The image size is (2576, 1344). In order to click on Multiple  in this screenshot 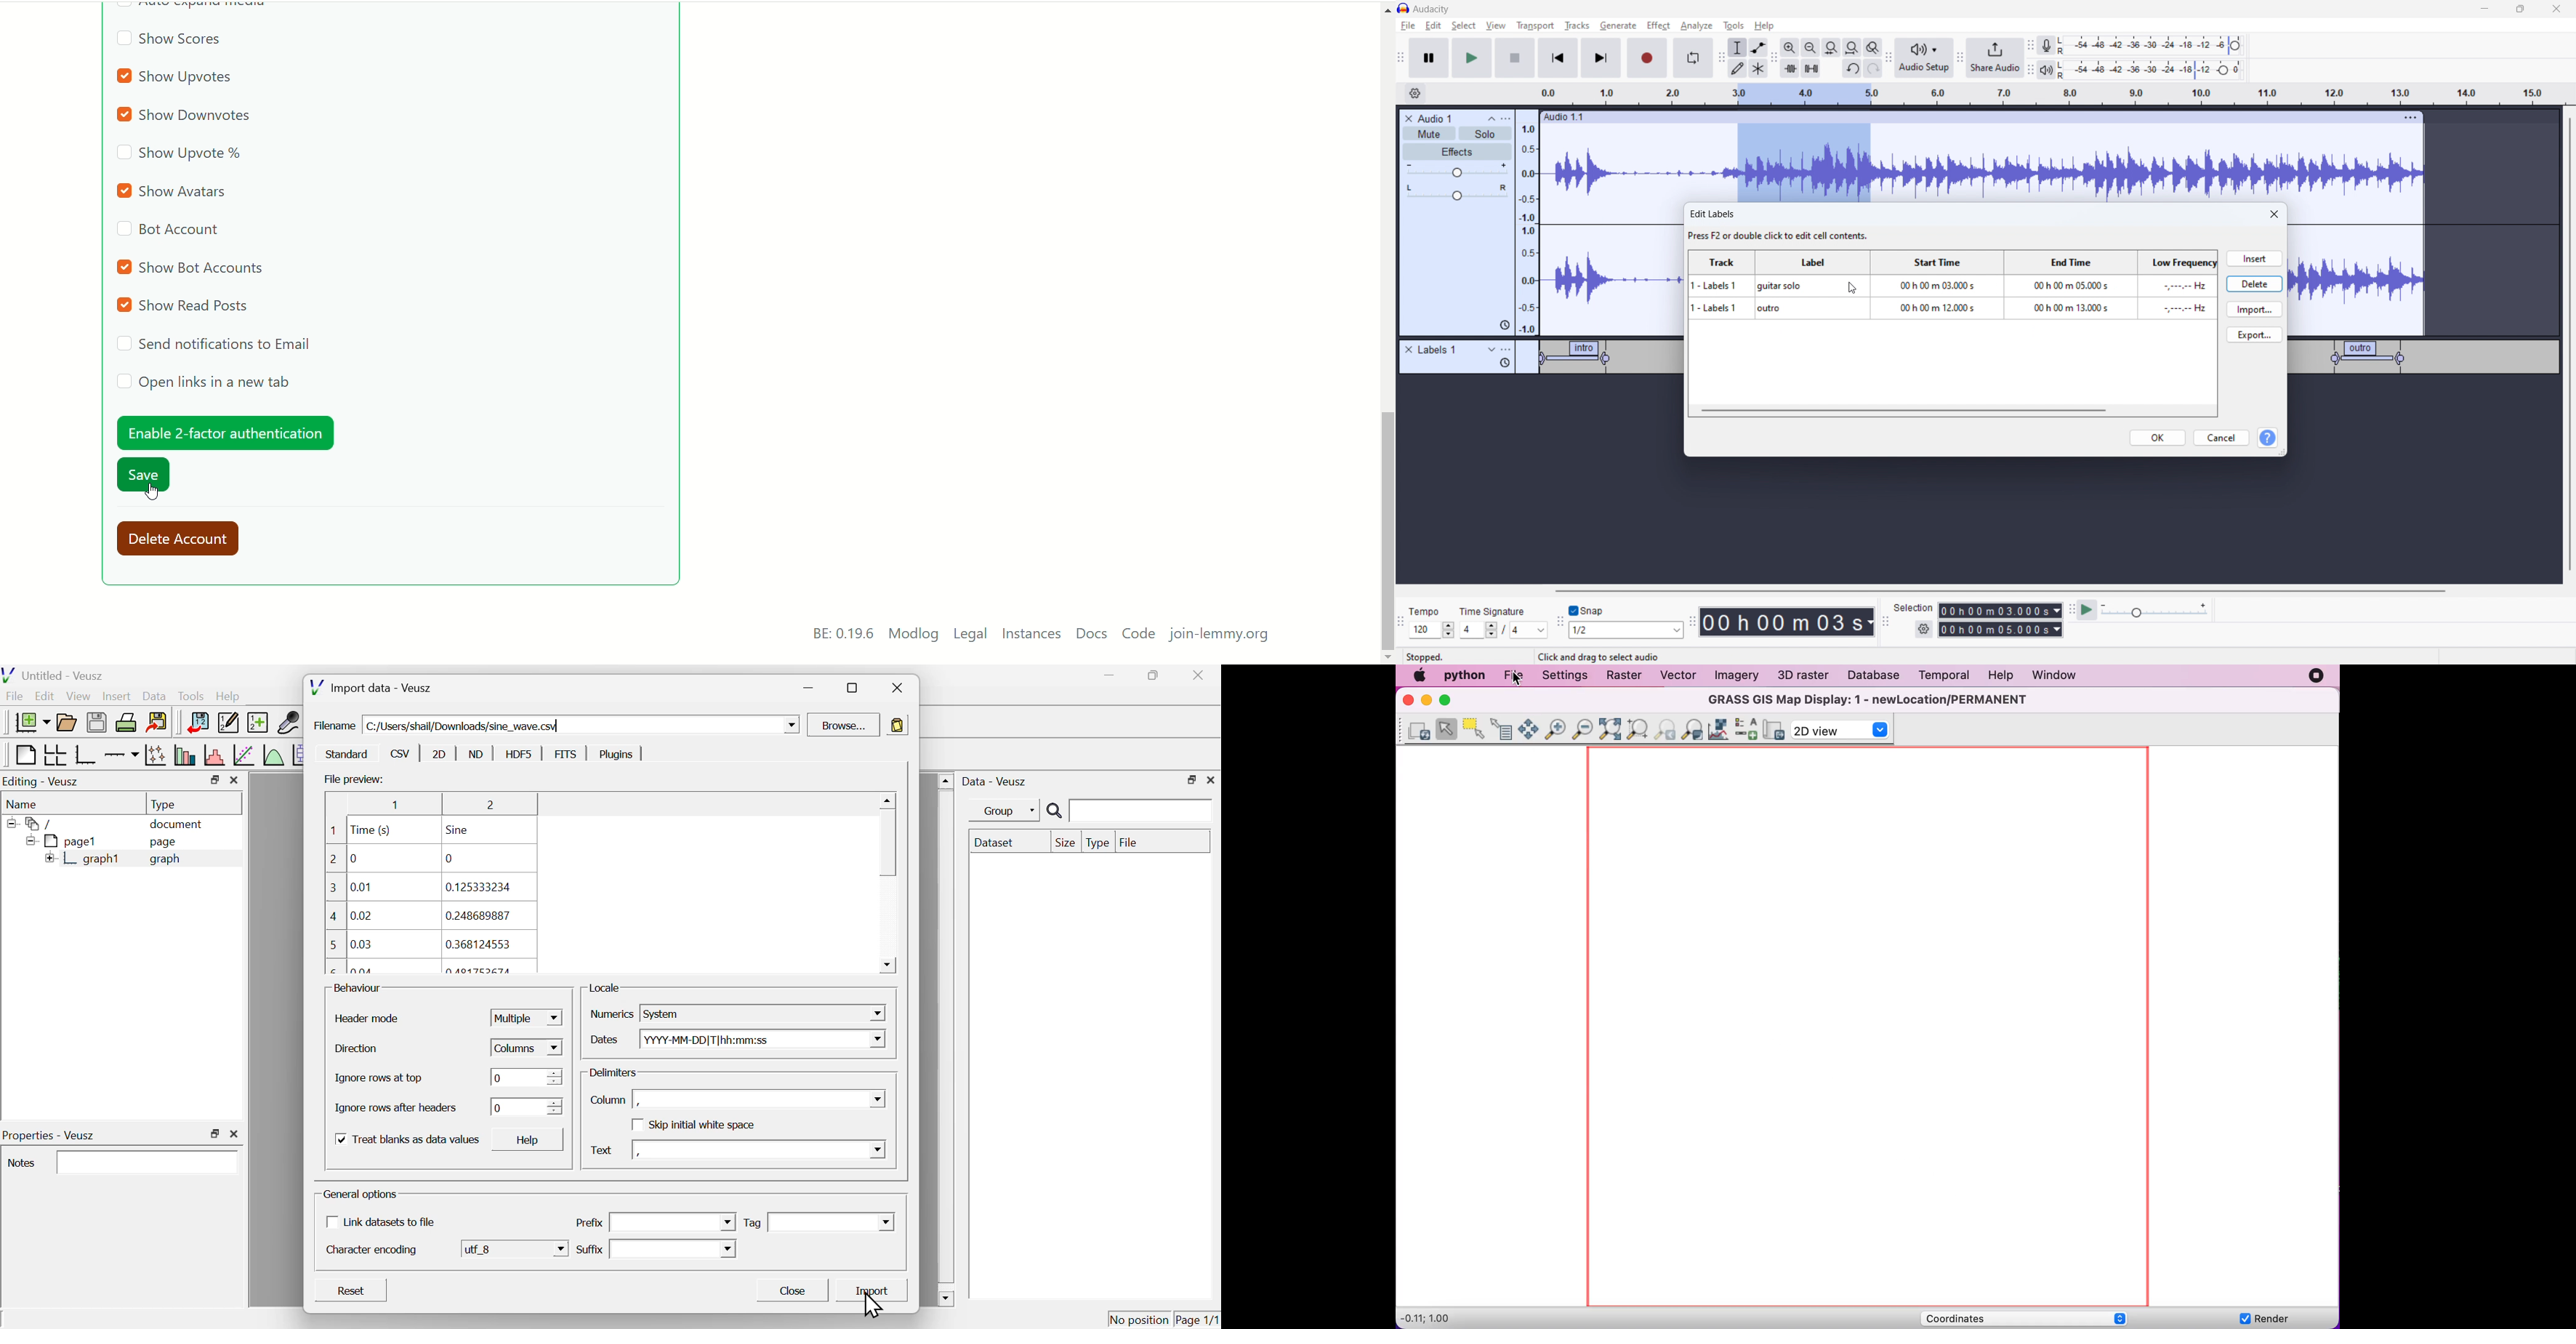, I will do `click(524, 1019)`.